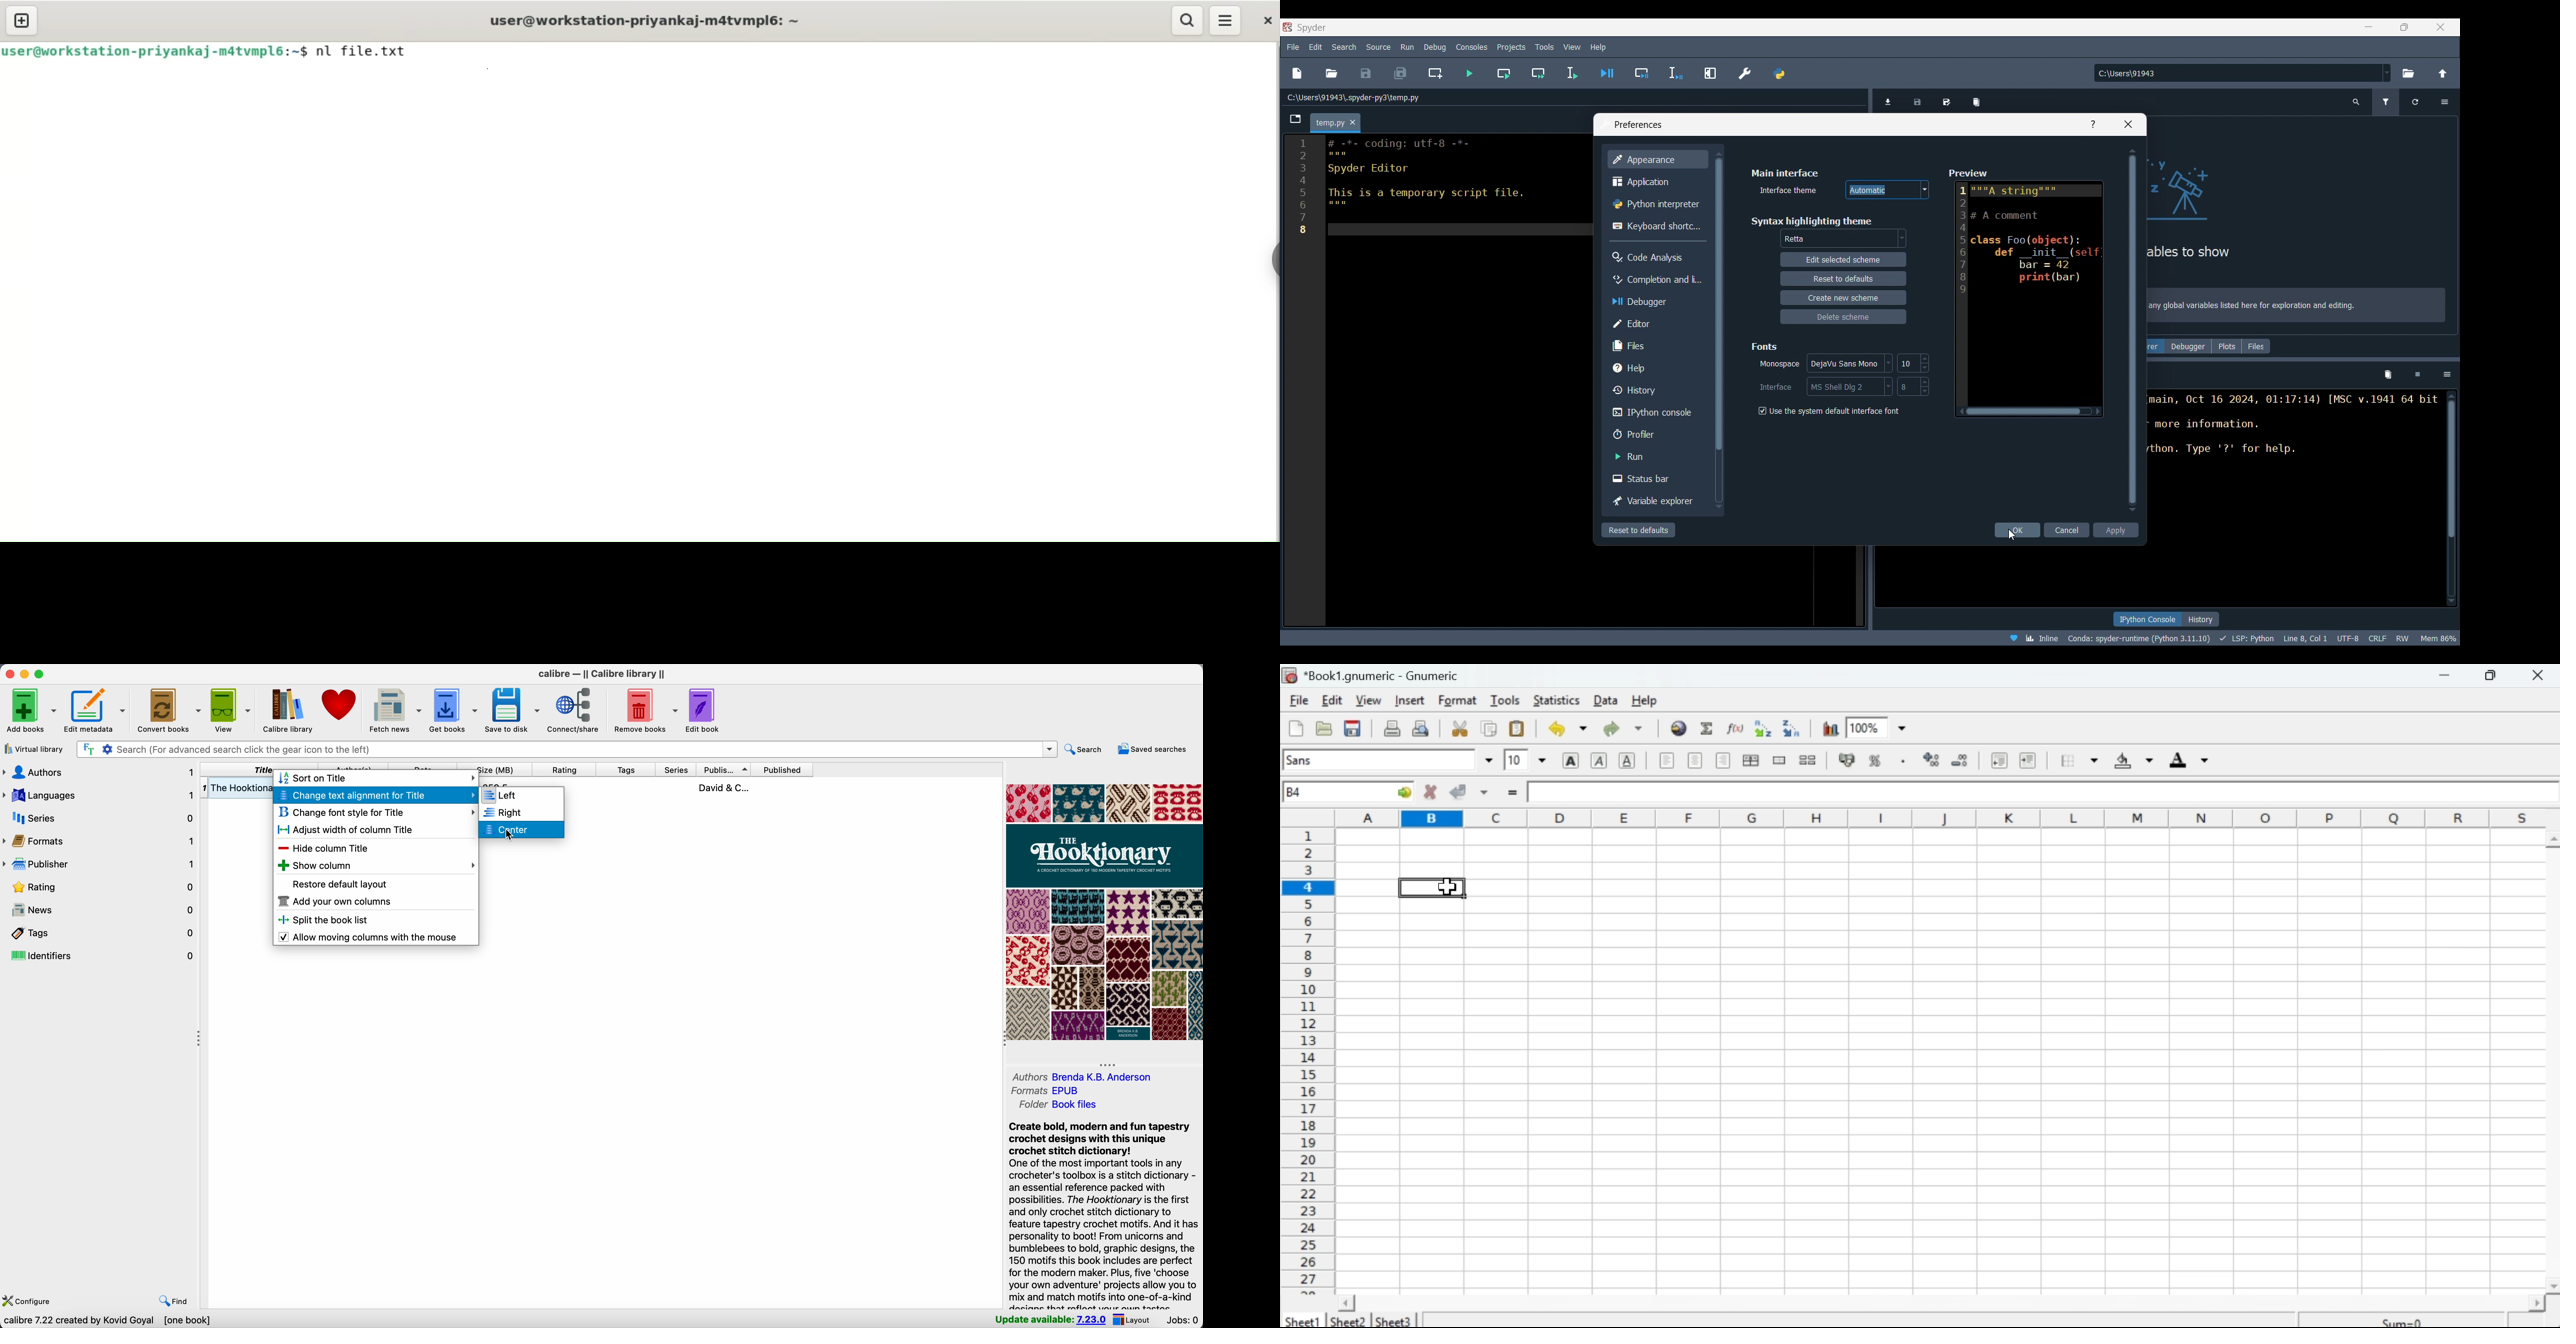  What do you see at coordinates (646, 18) in the screenshot?
I see `user@workstation-priyankaj-m4atvmpl6: ~` at bounding box center [646, 18].